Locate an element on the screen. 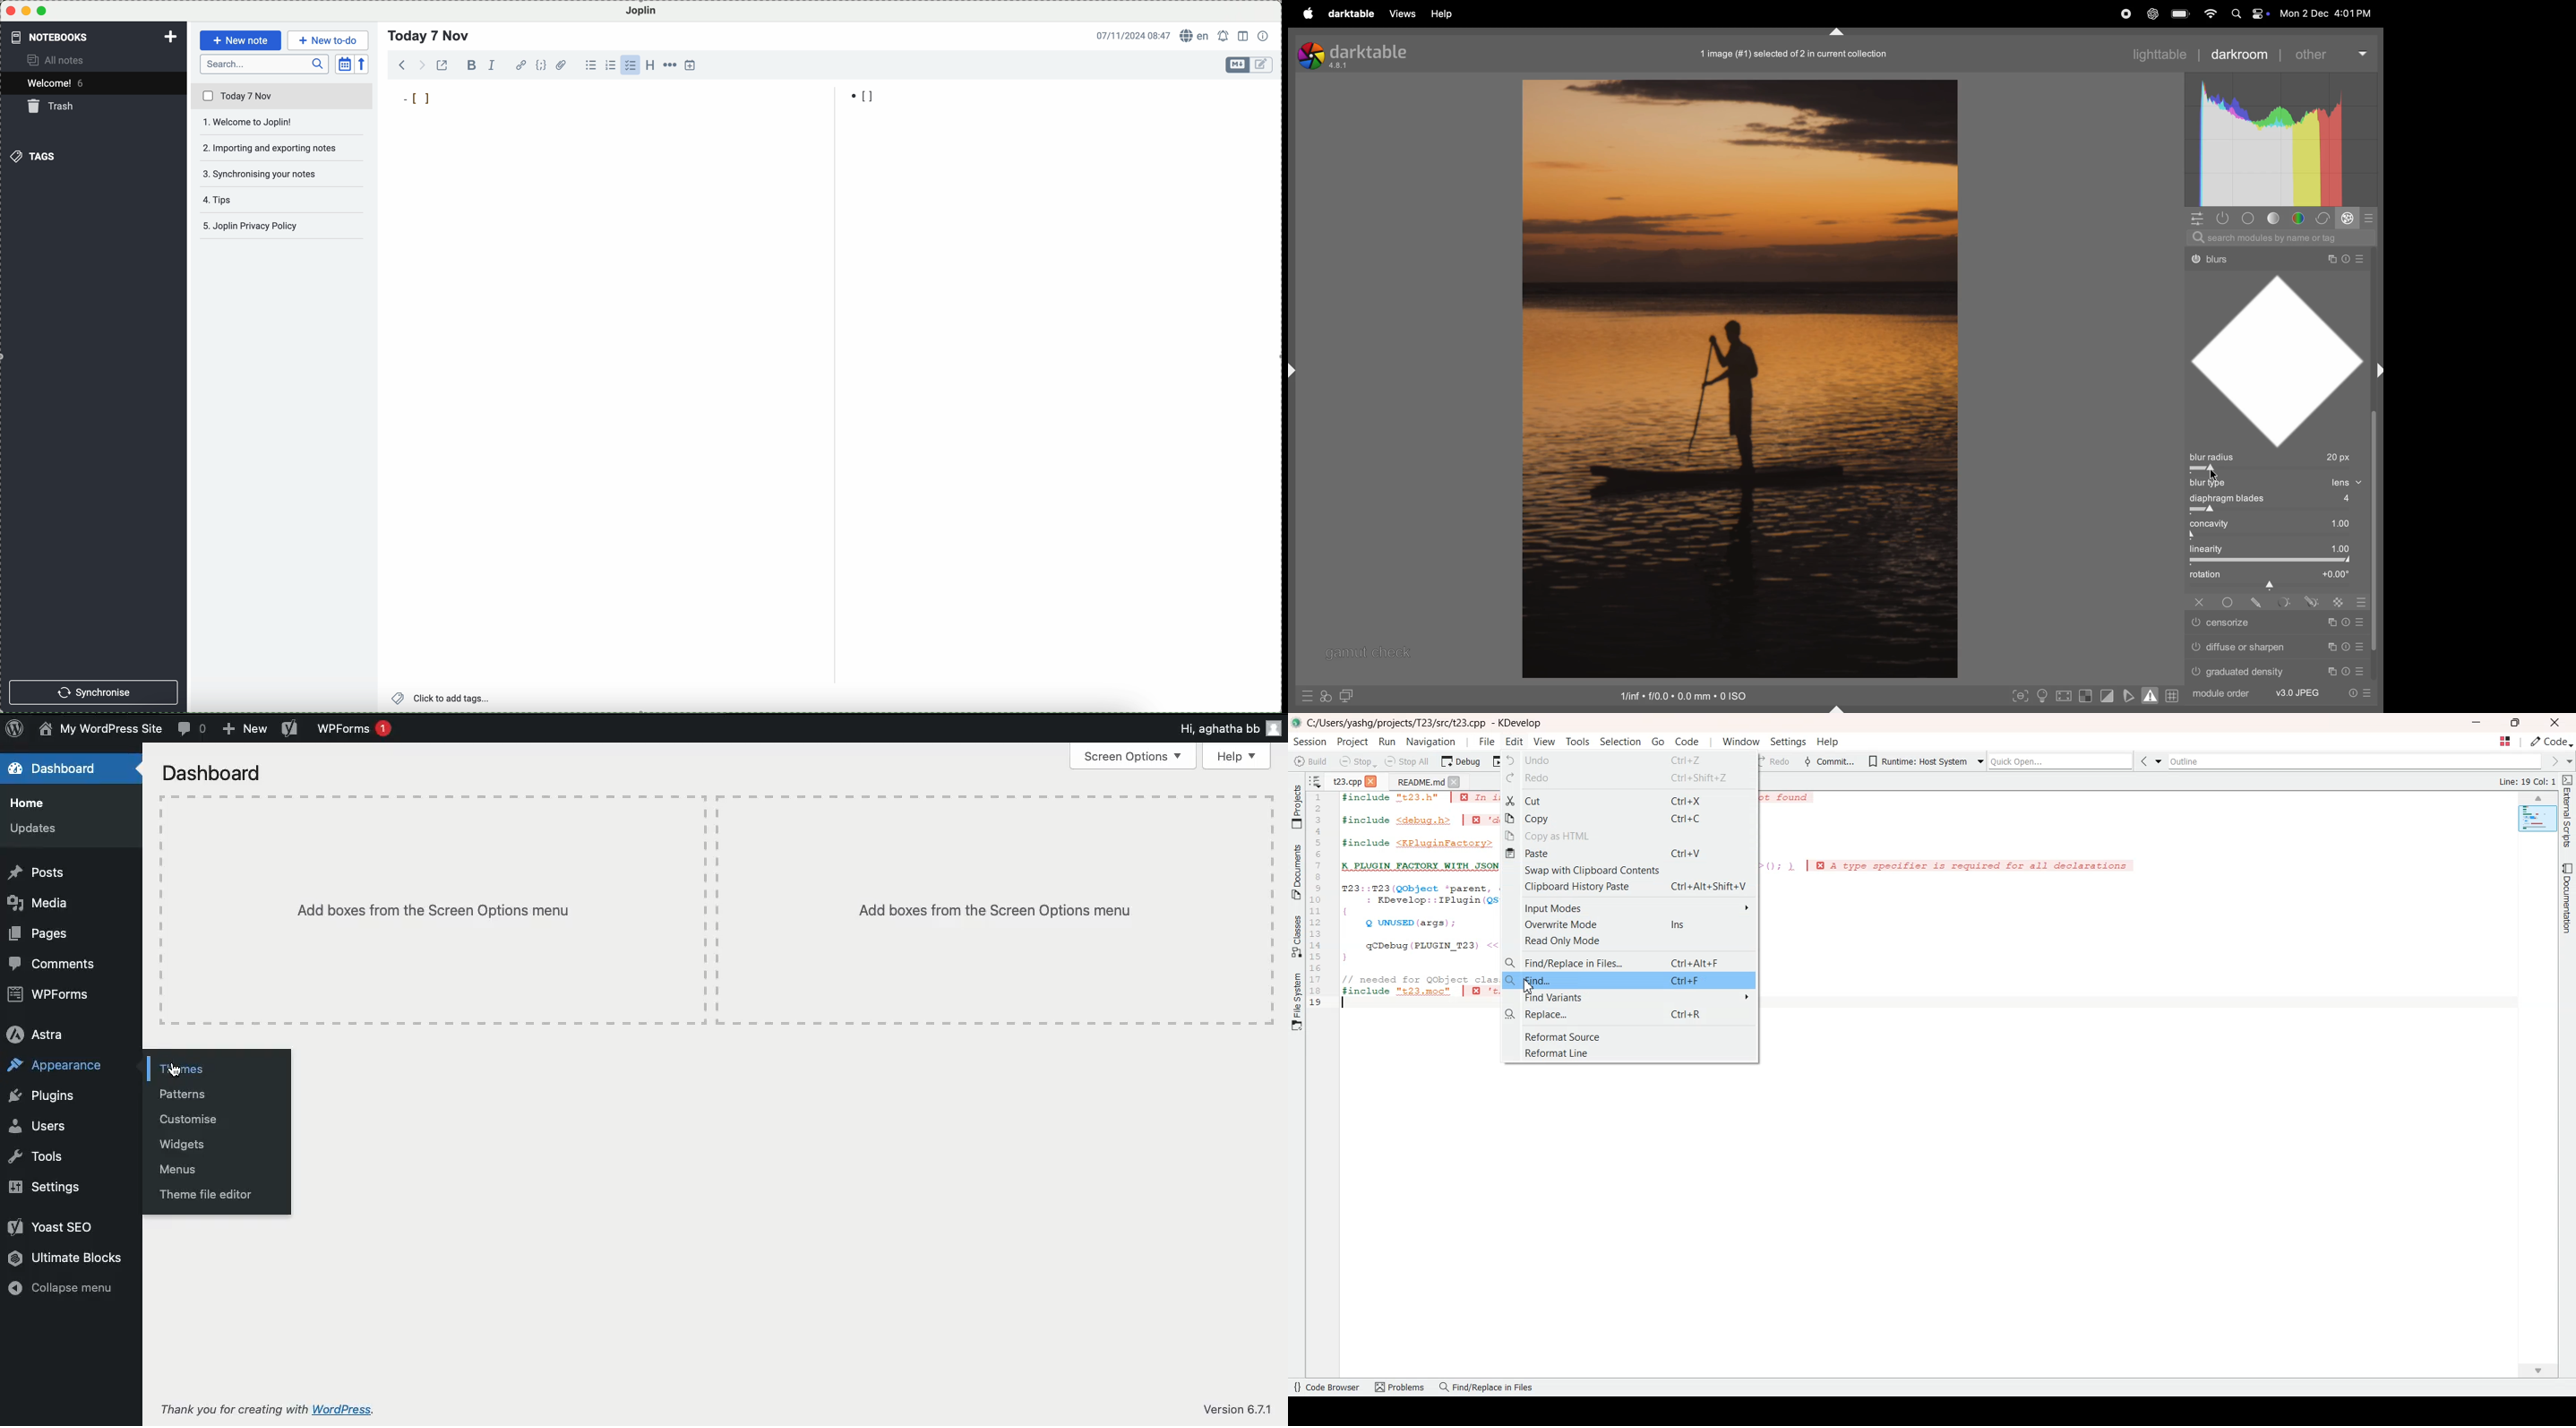  record is located at coordinates (2125, 14).